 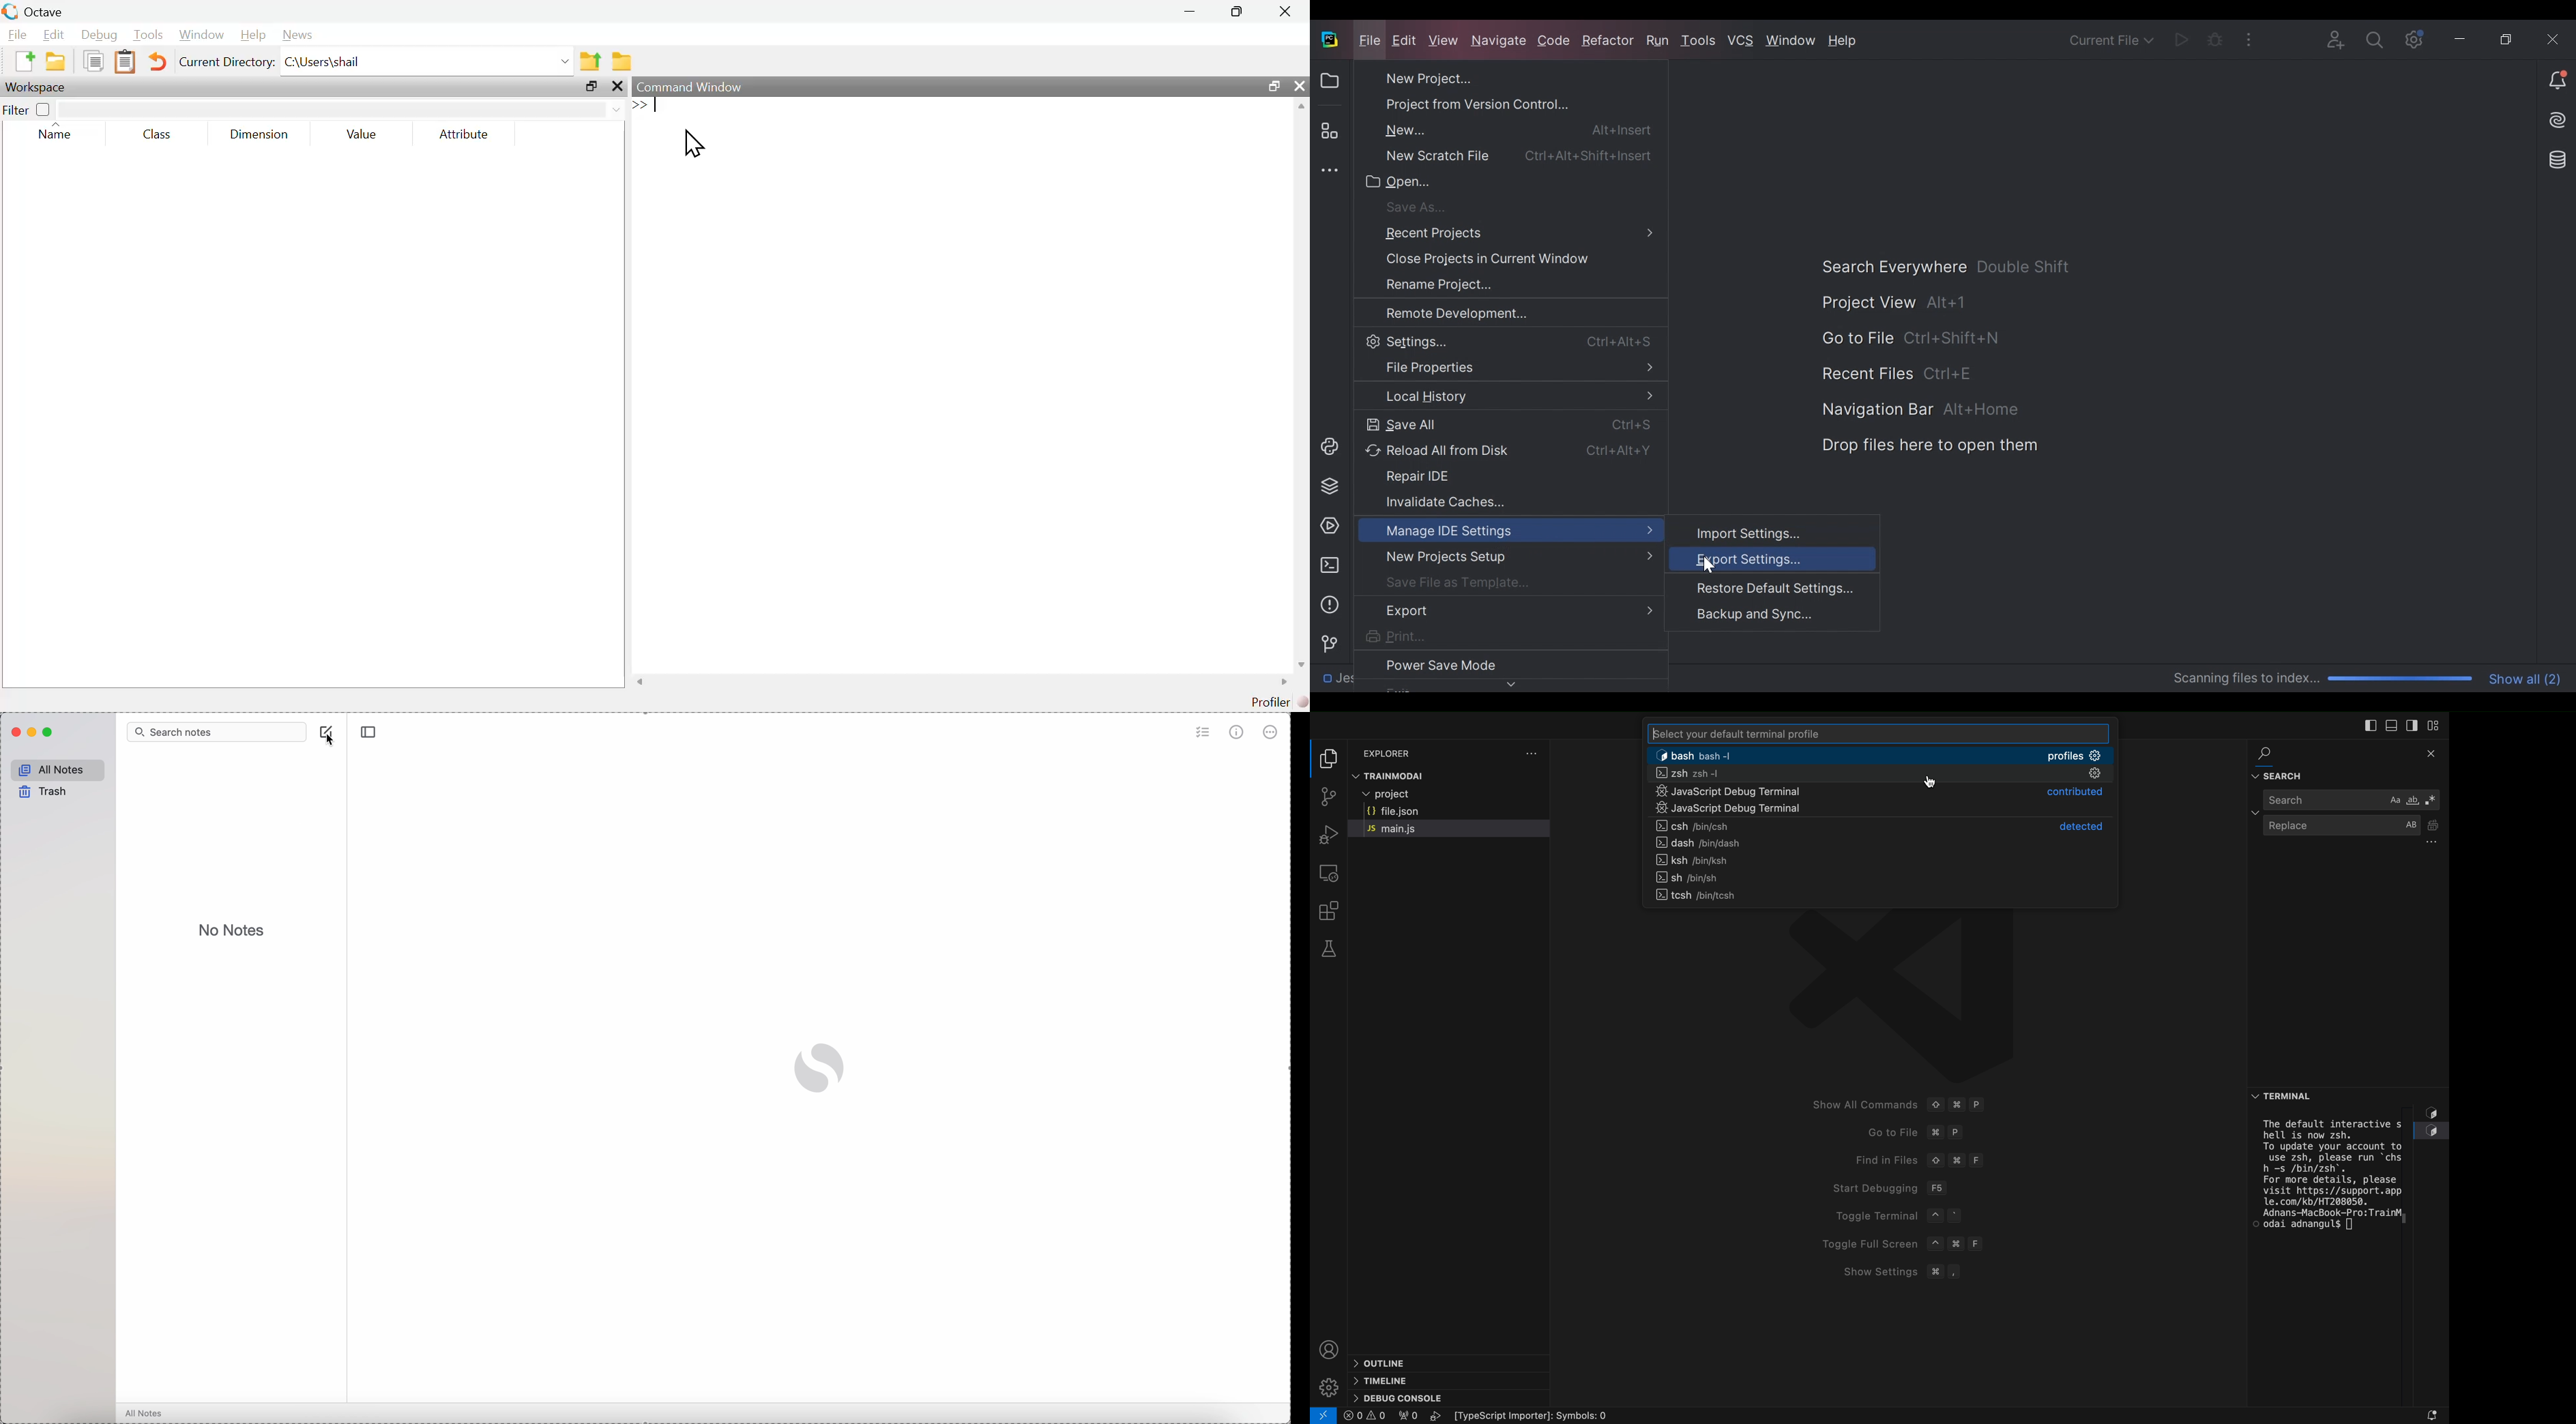 What do you see at coordinates (160, 63) in the screenshot?
I see `undo` at bounding box center [160, 63].